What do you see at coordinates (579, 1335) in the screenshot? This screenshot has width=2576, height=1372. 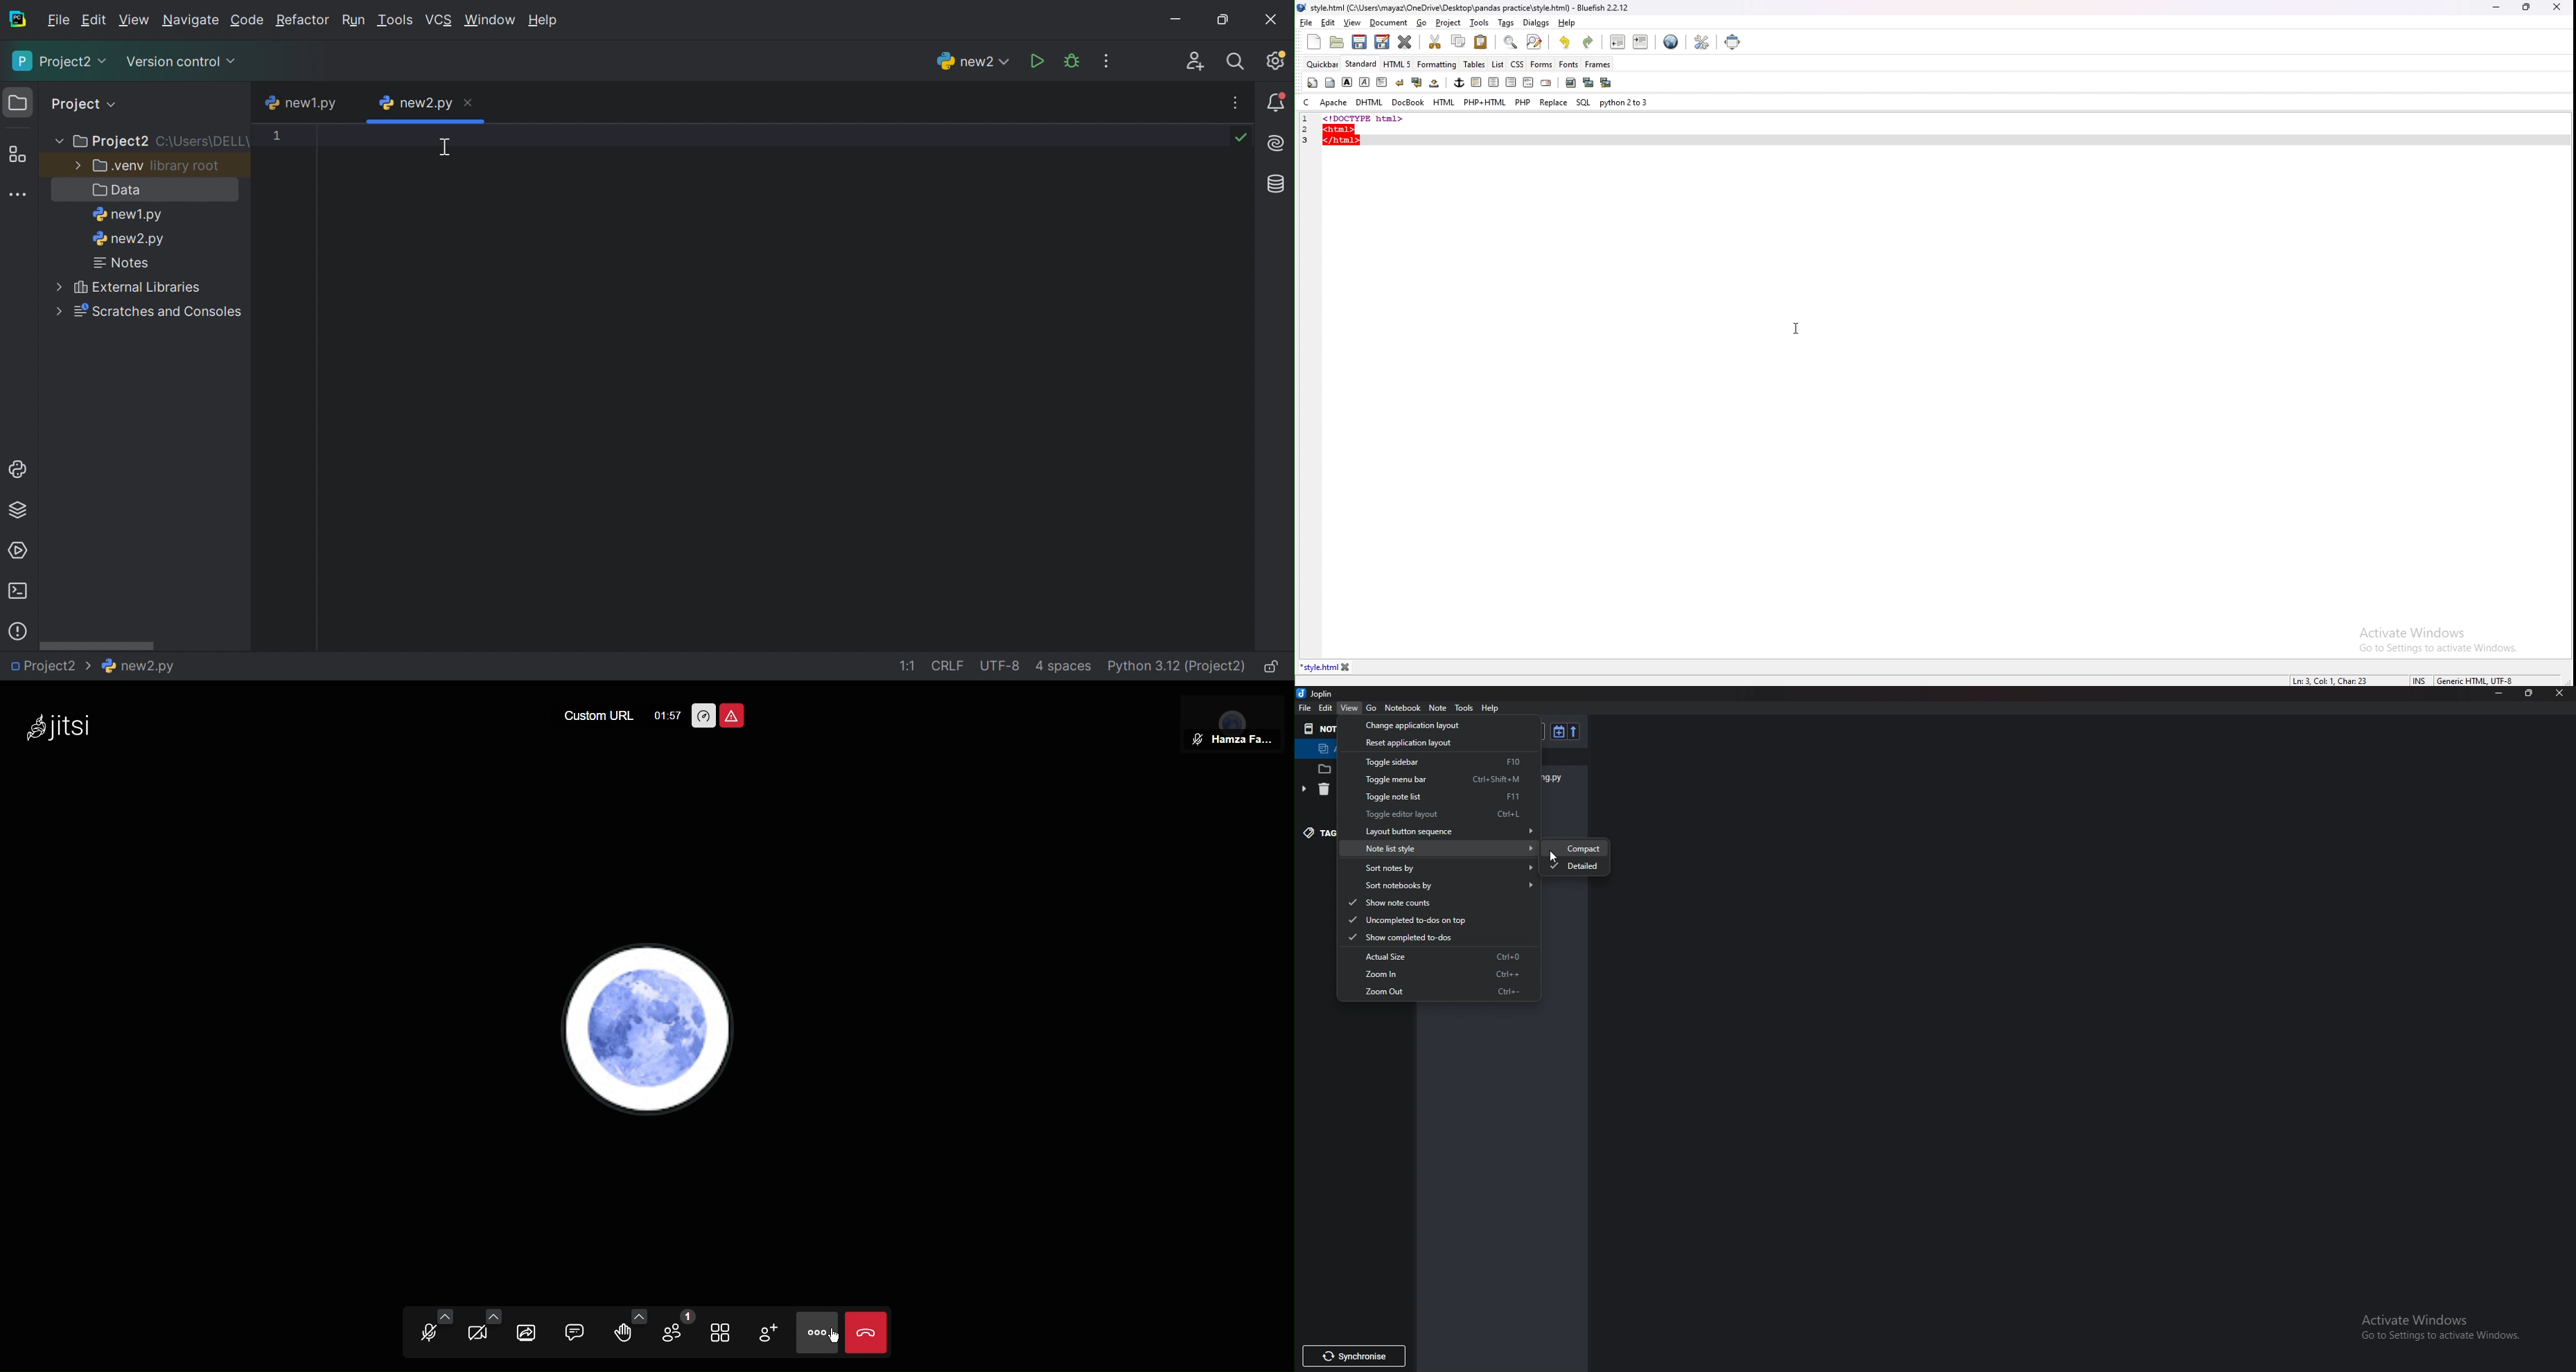 I see `Chat` at bounding box center [579, 1335].